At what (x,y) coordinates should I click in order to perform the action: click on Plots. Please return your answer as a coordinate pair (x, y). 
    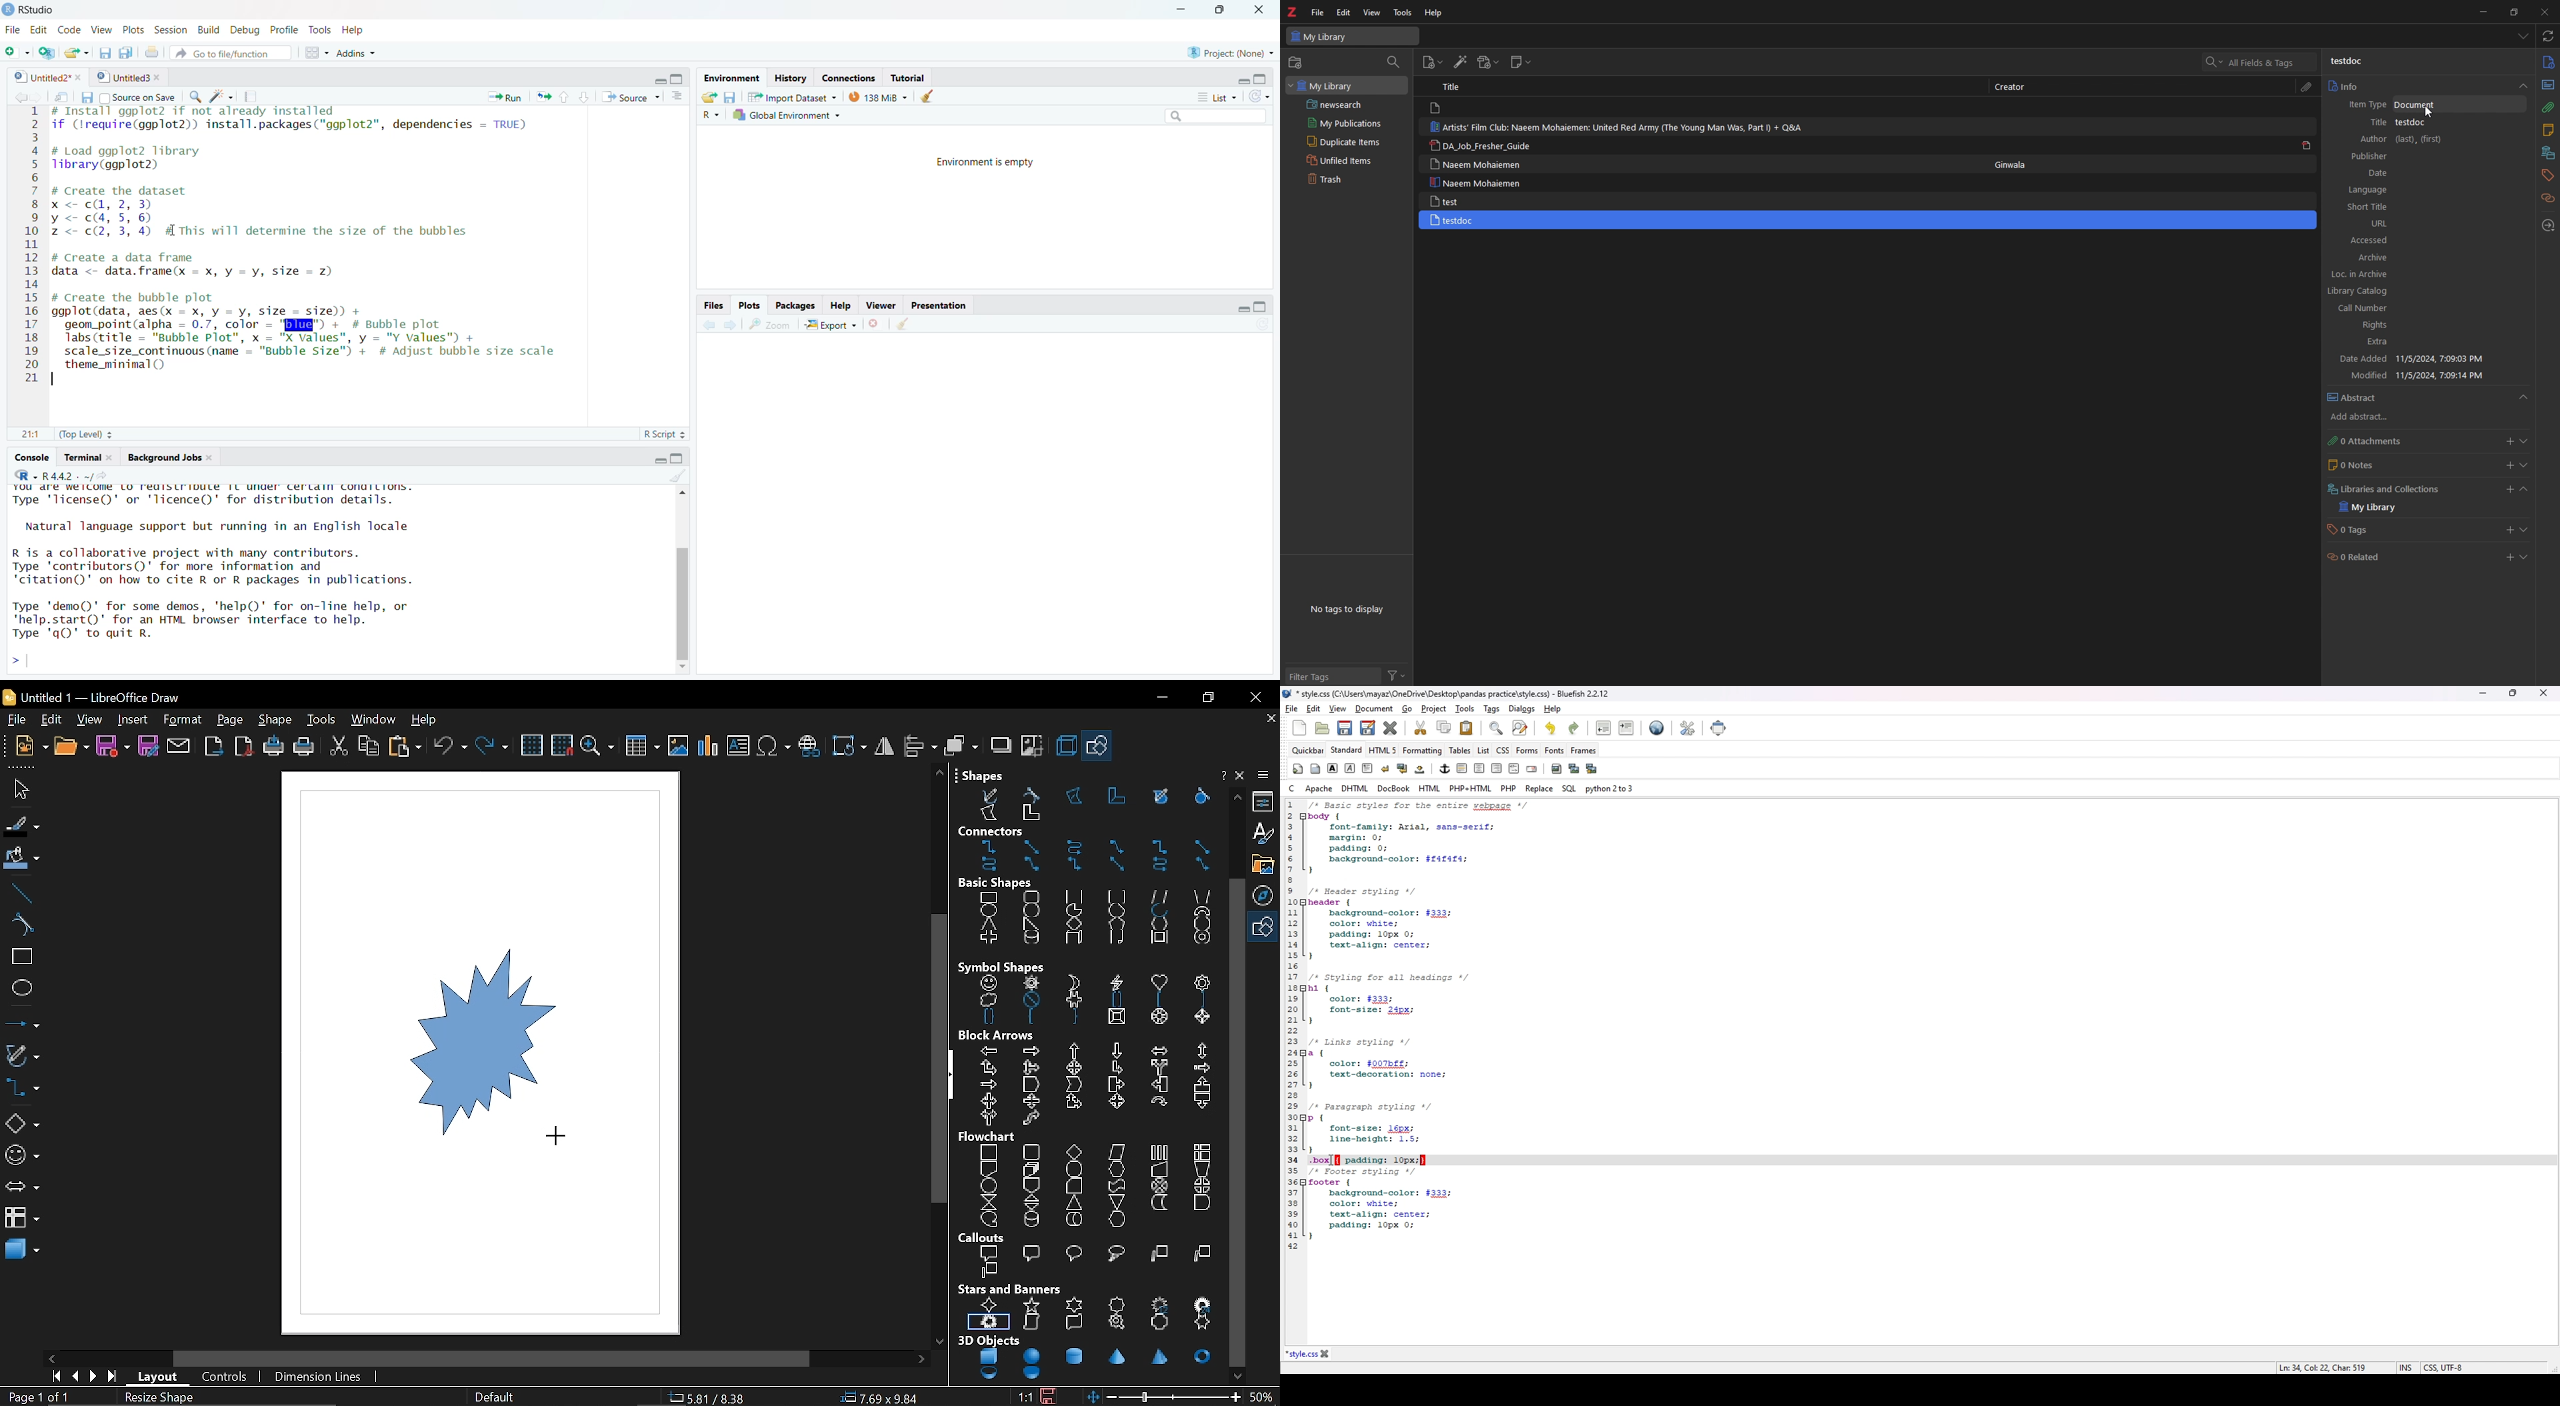
    Looking at the image, I should click on (750, 303).